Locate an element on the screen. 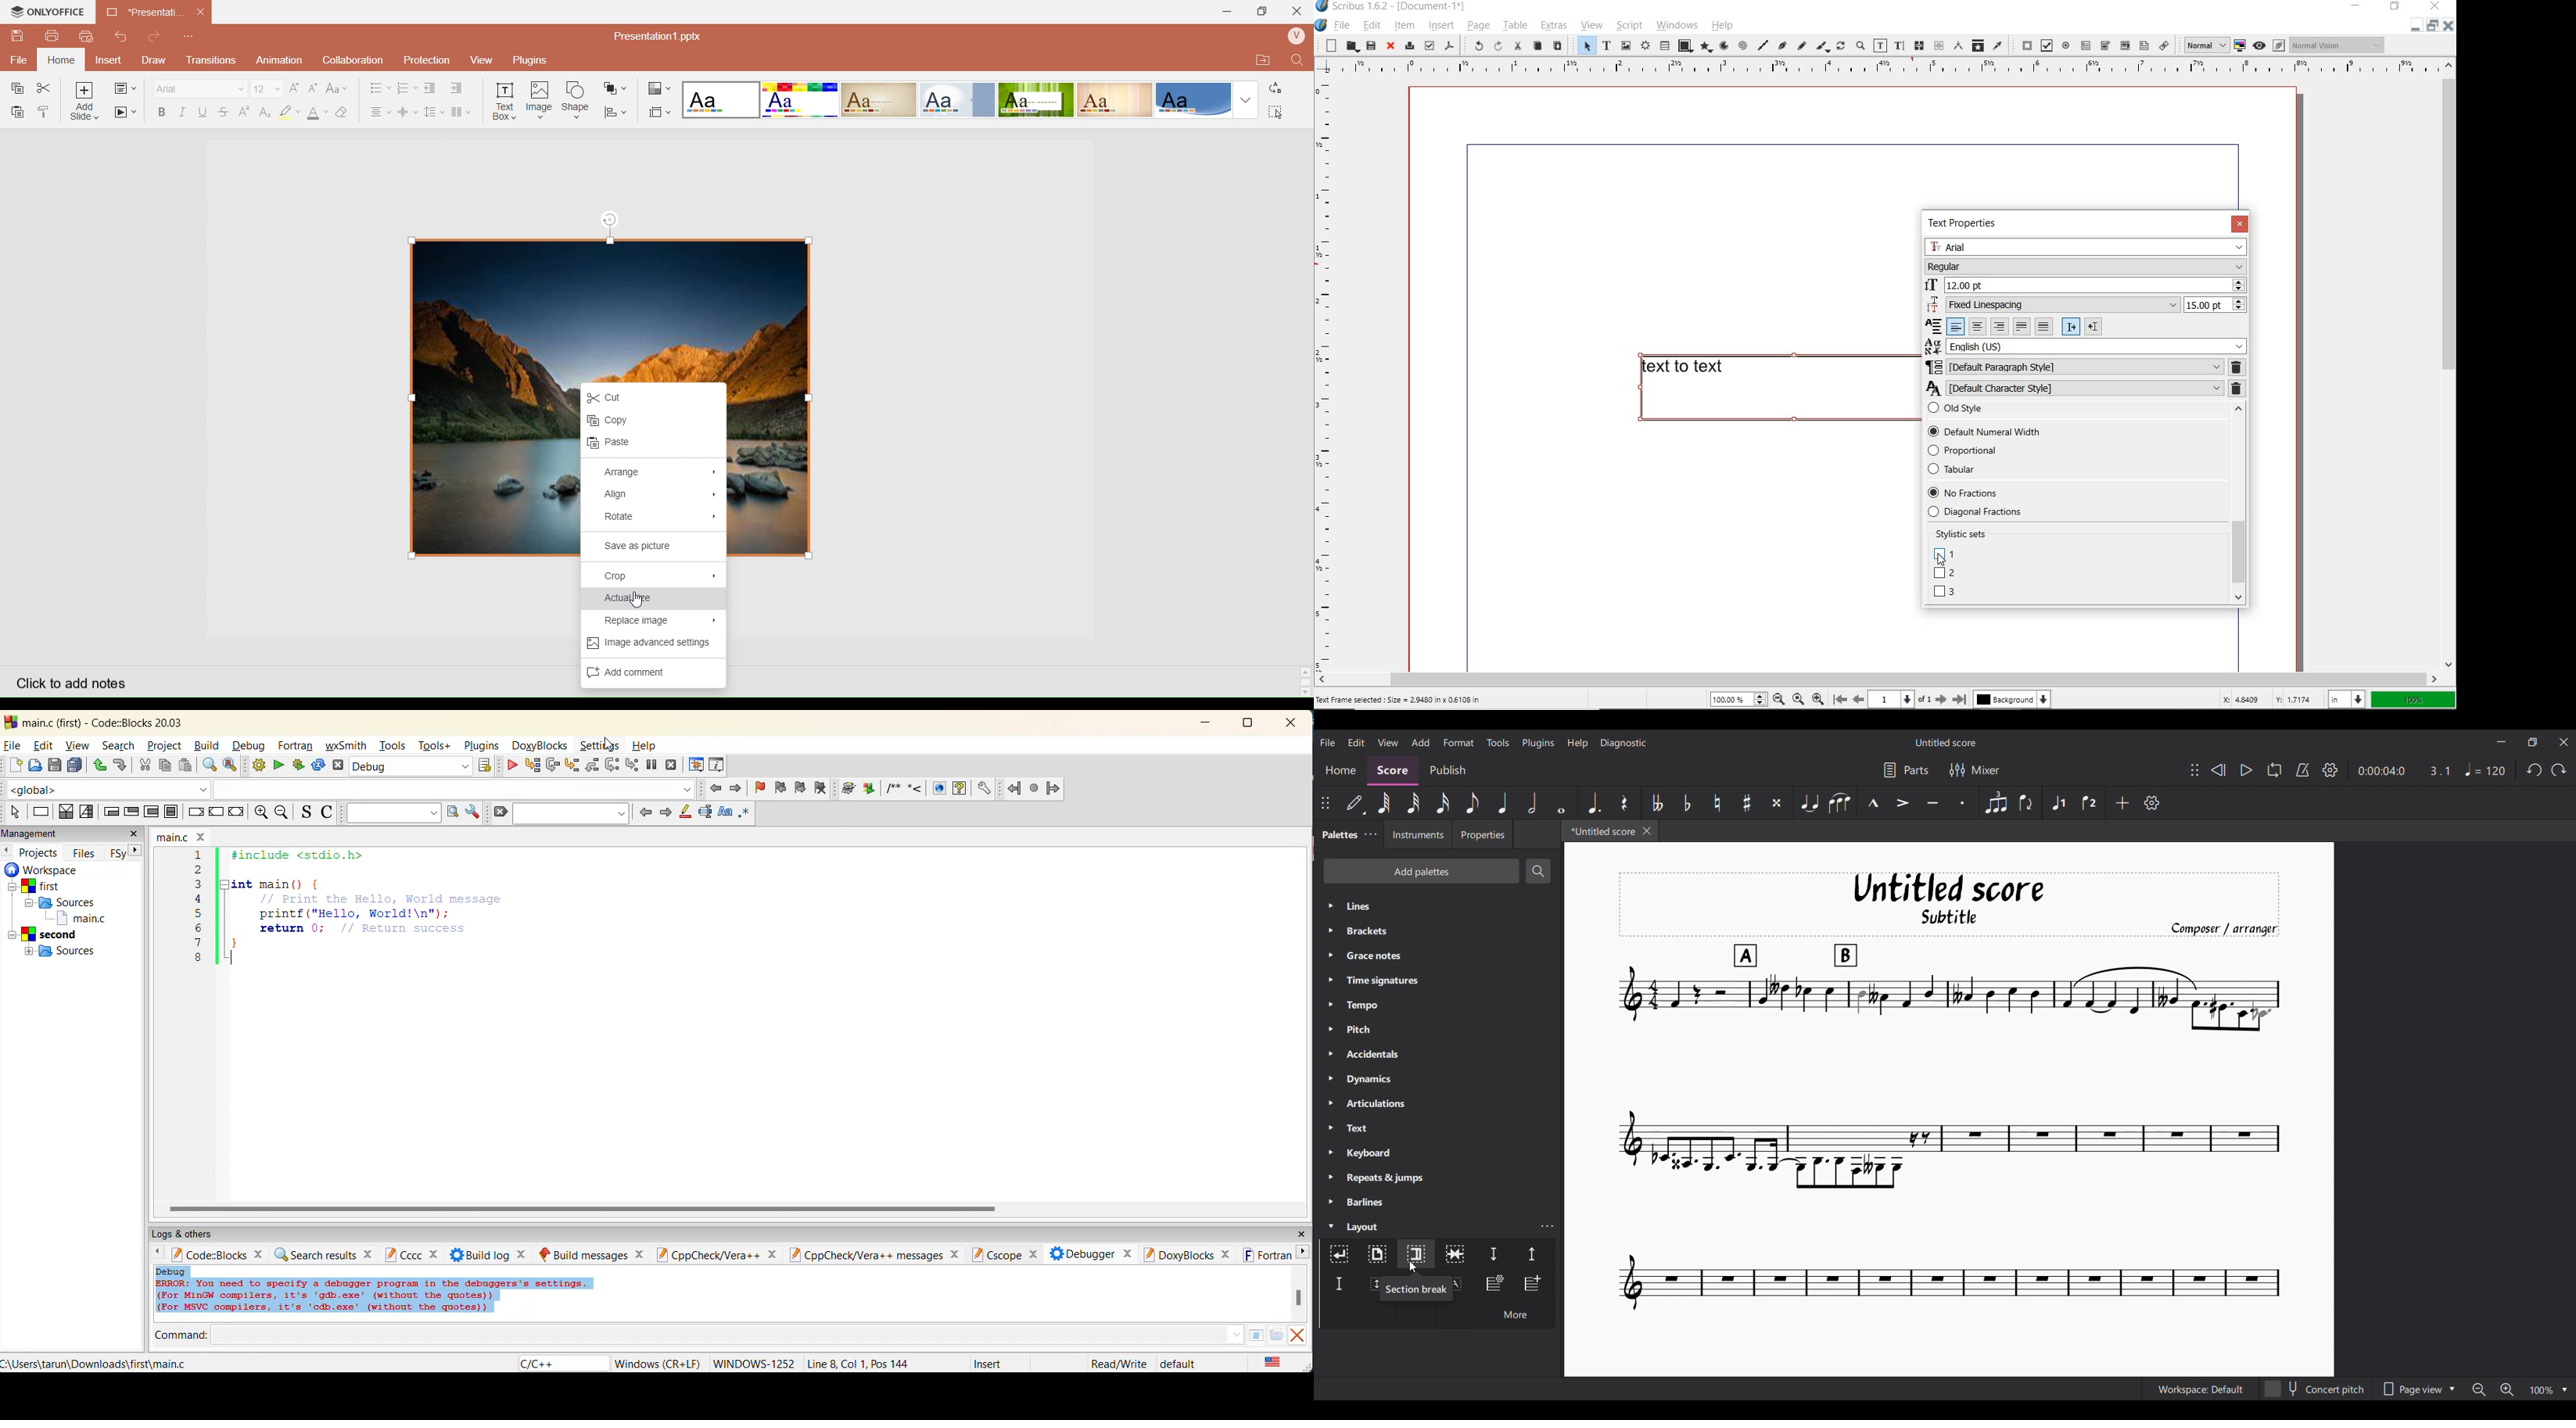 This screenshot has height=1428, width=2576. next is located at coordinates (131, 852).